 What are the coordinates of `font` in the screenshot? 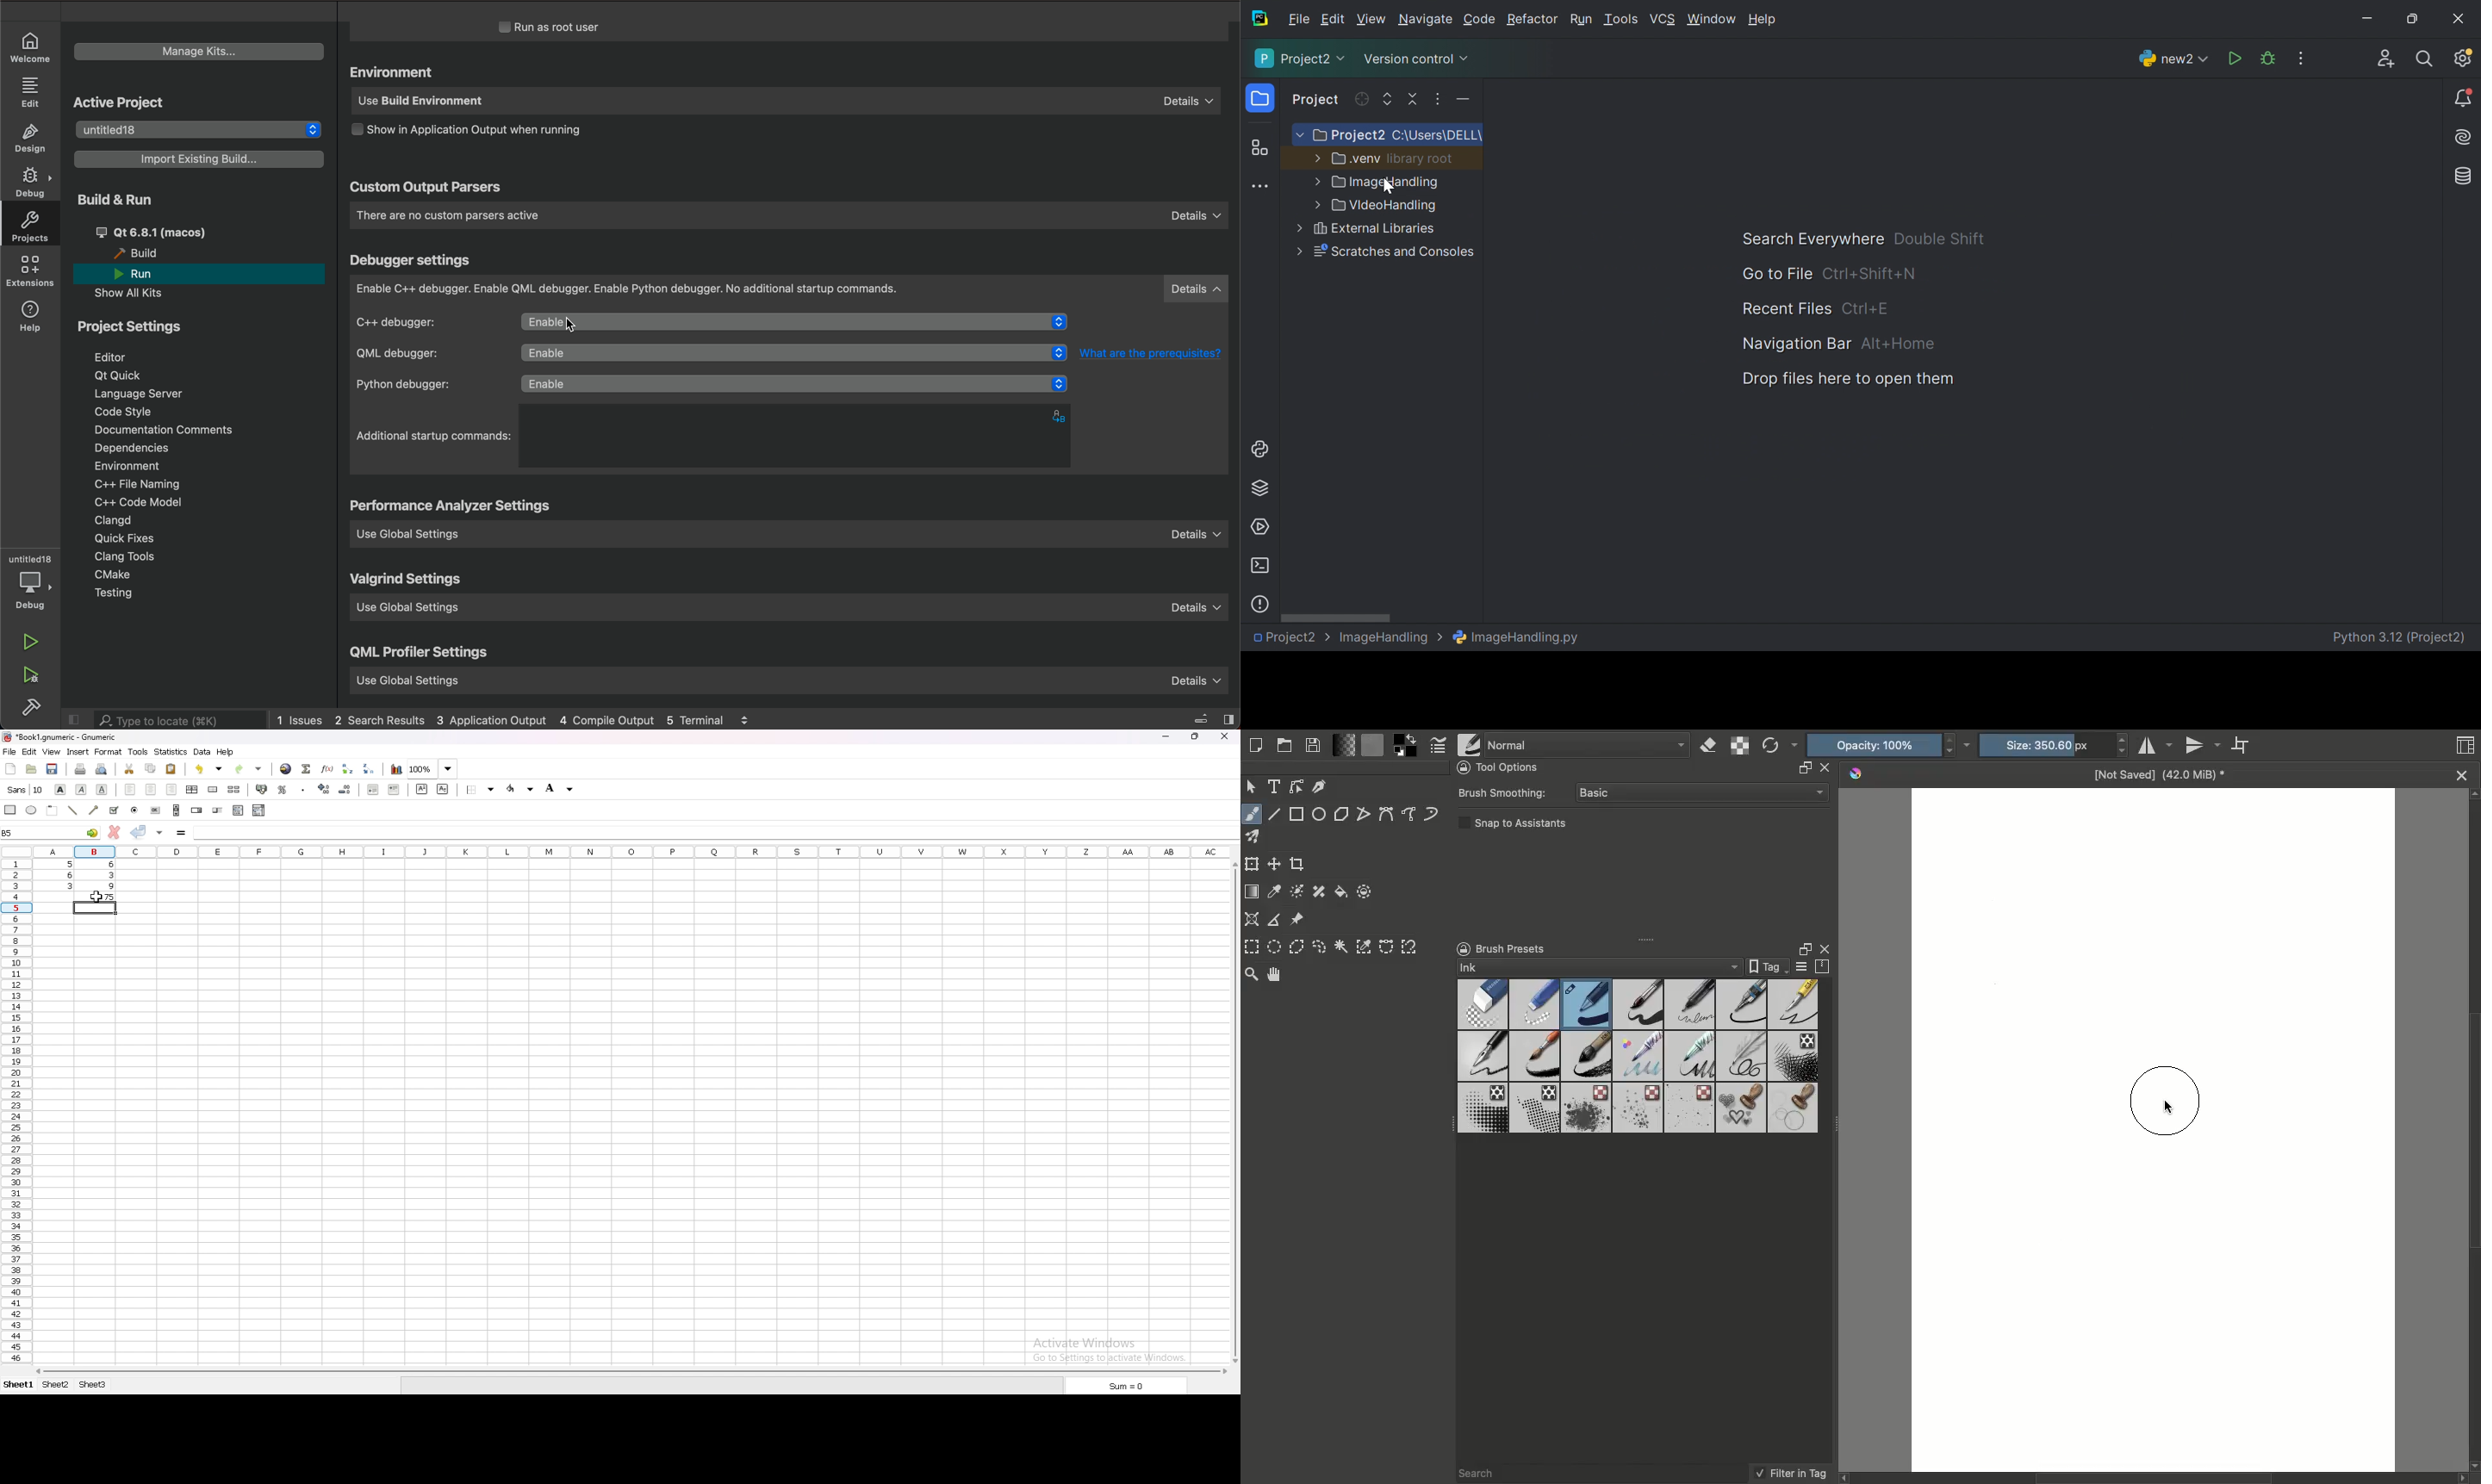 It's located at (25, 790).